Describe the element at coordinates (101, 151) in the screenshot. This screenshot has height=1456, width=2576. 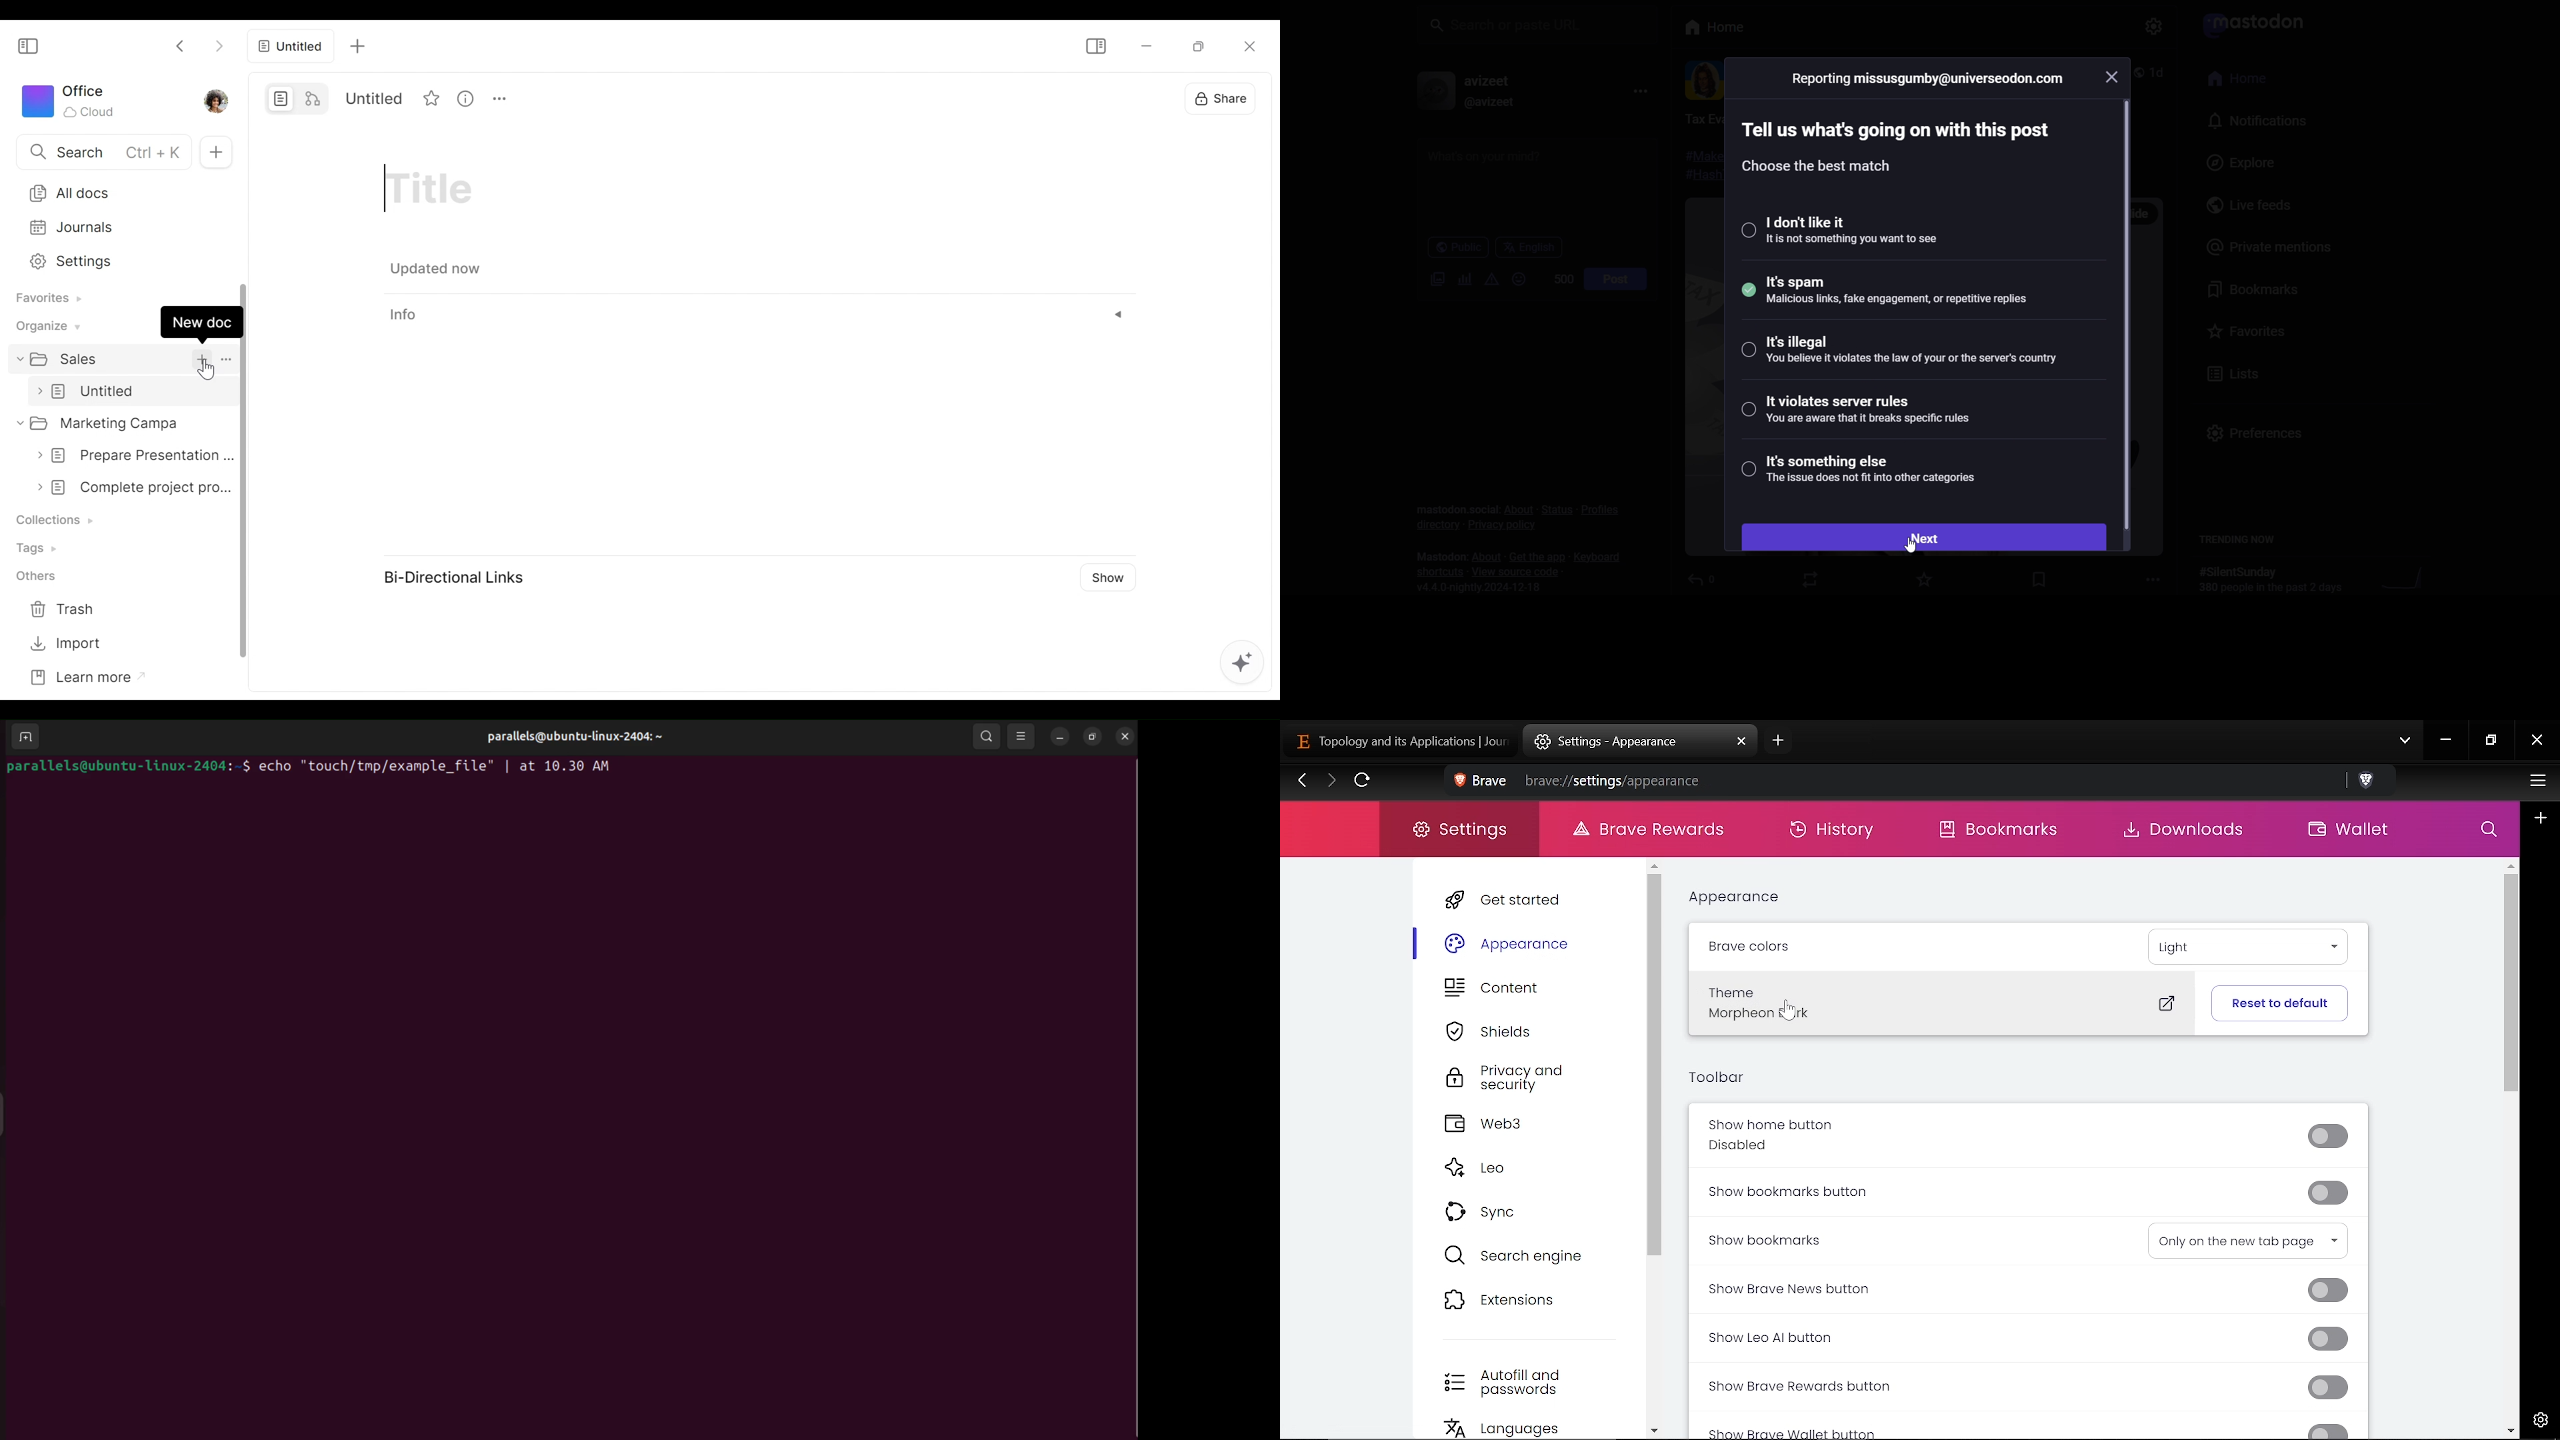
I see `Search` at that location.